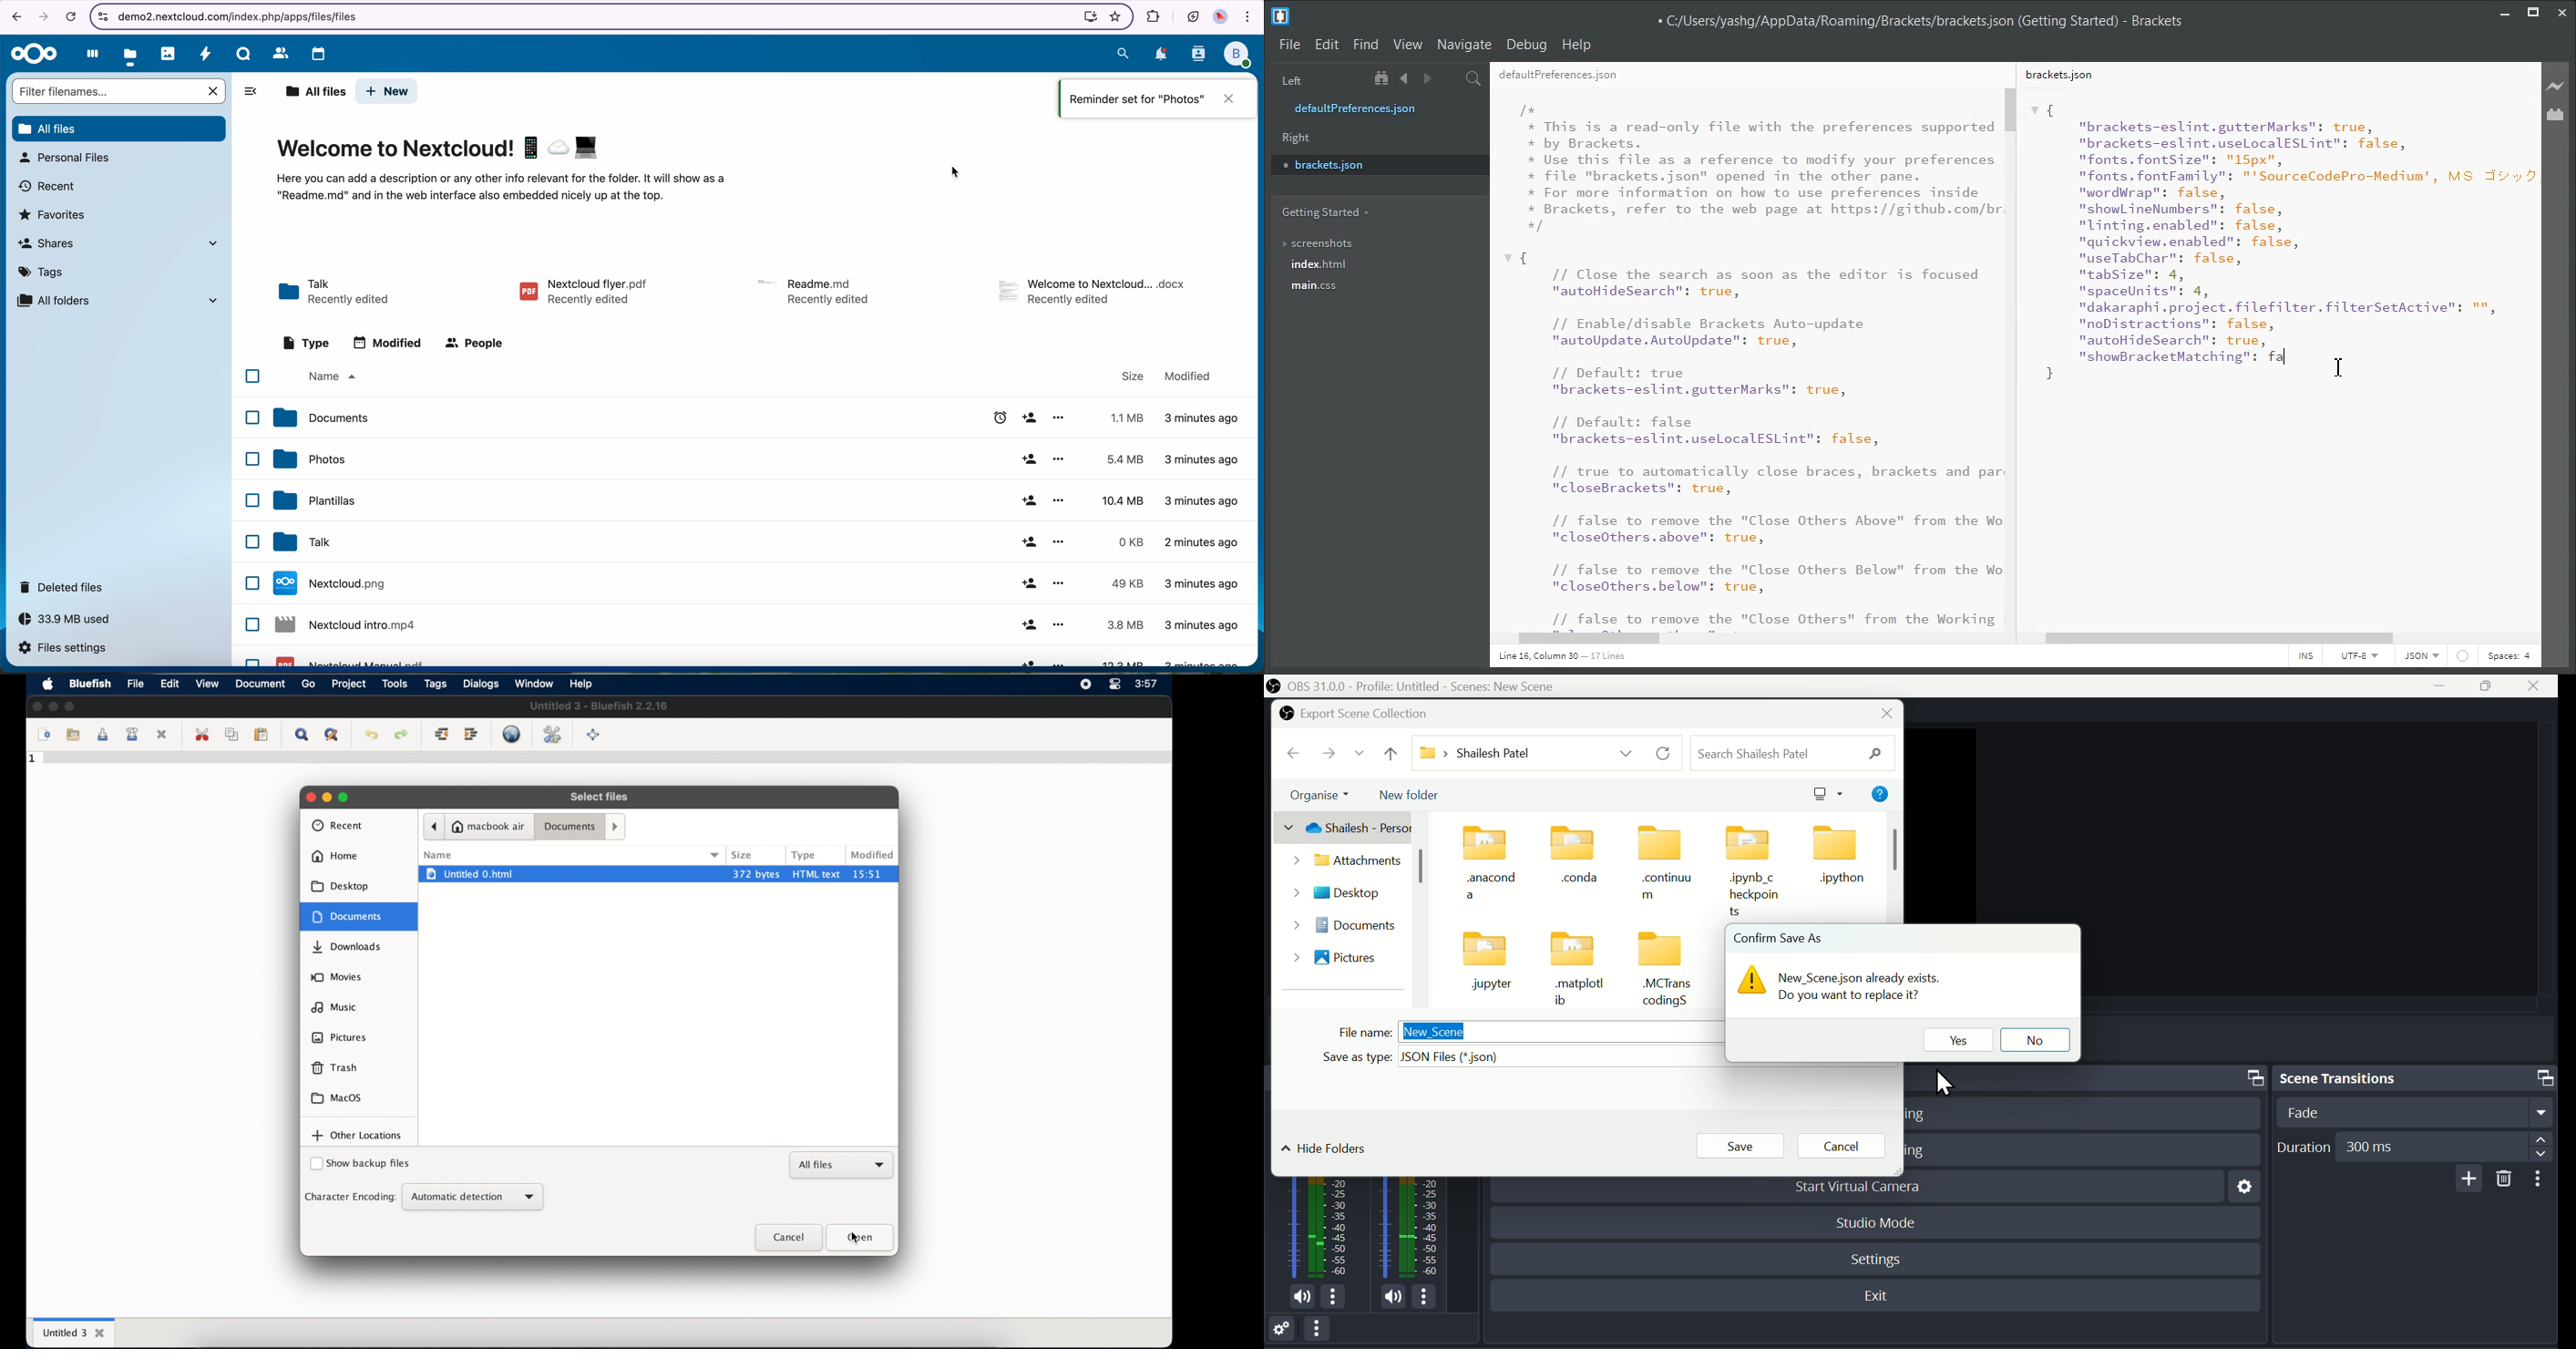  Describe the element at coordinates (440, 148) in the screenshot. I see `Welcome to Nextcloud` at that location.